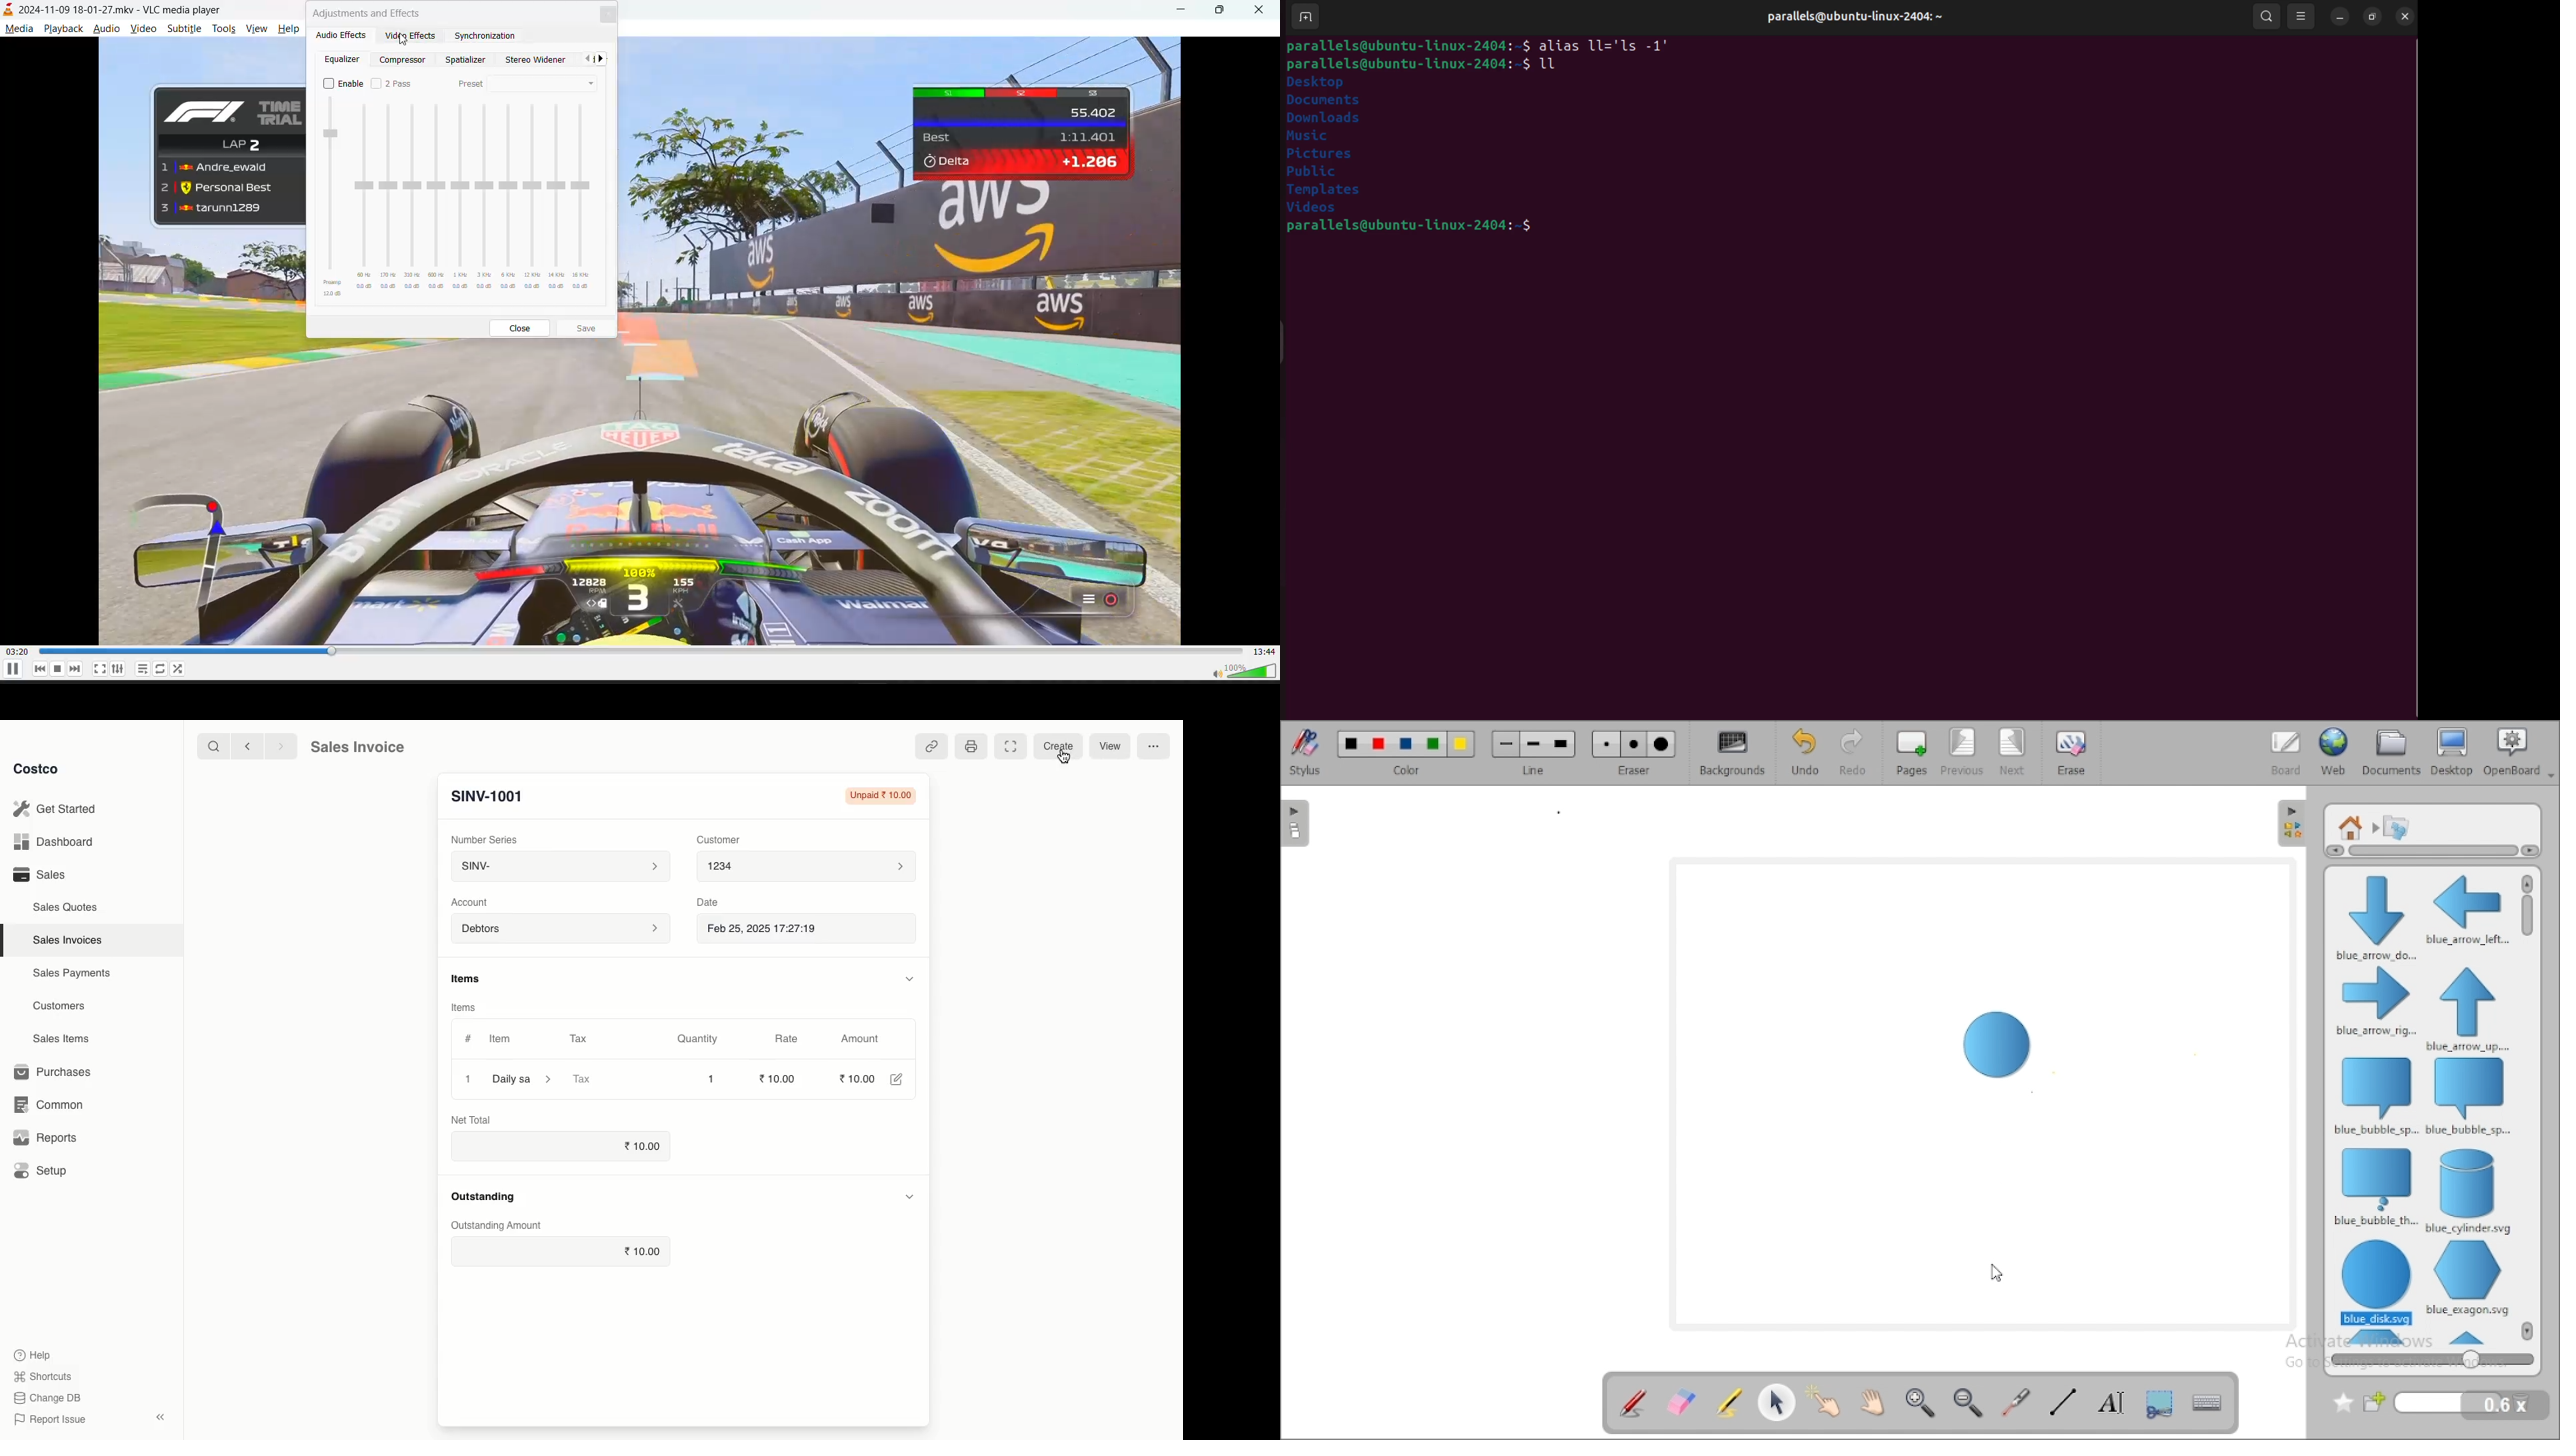  Describe the element at coordinates (712, 904) in the screenshot. I see `Date` at that location.